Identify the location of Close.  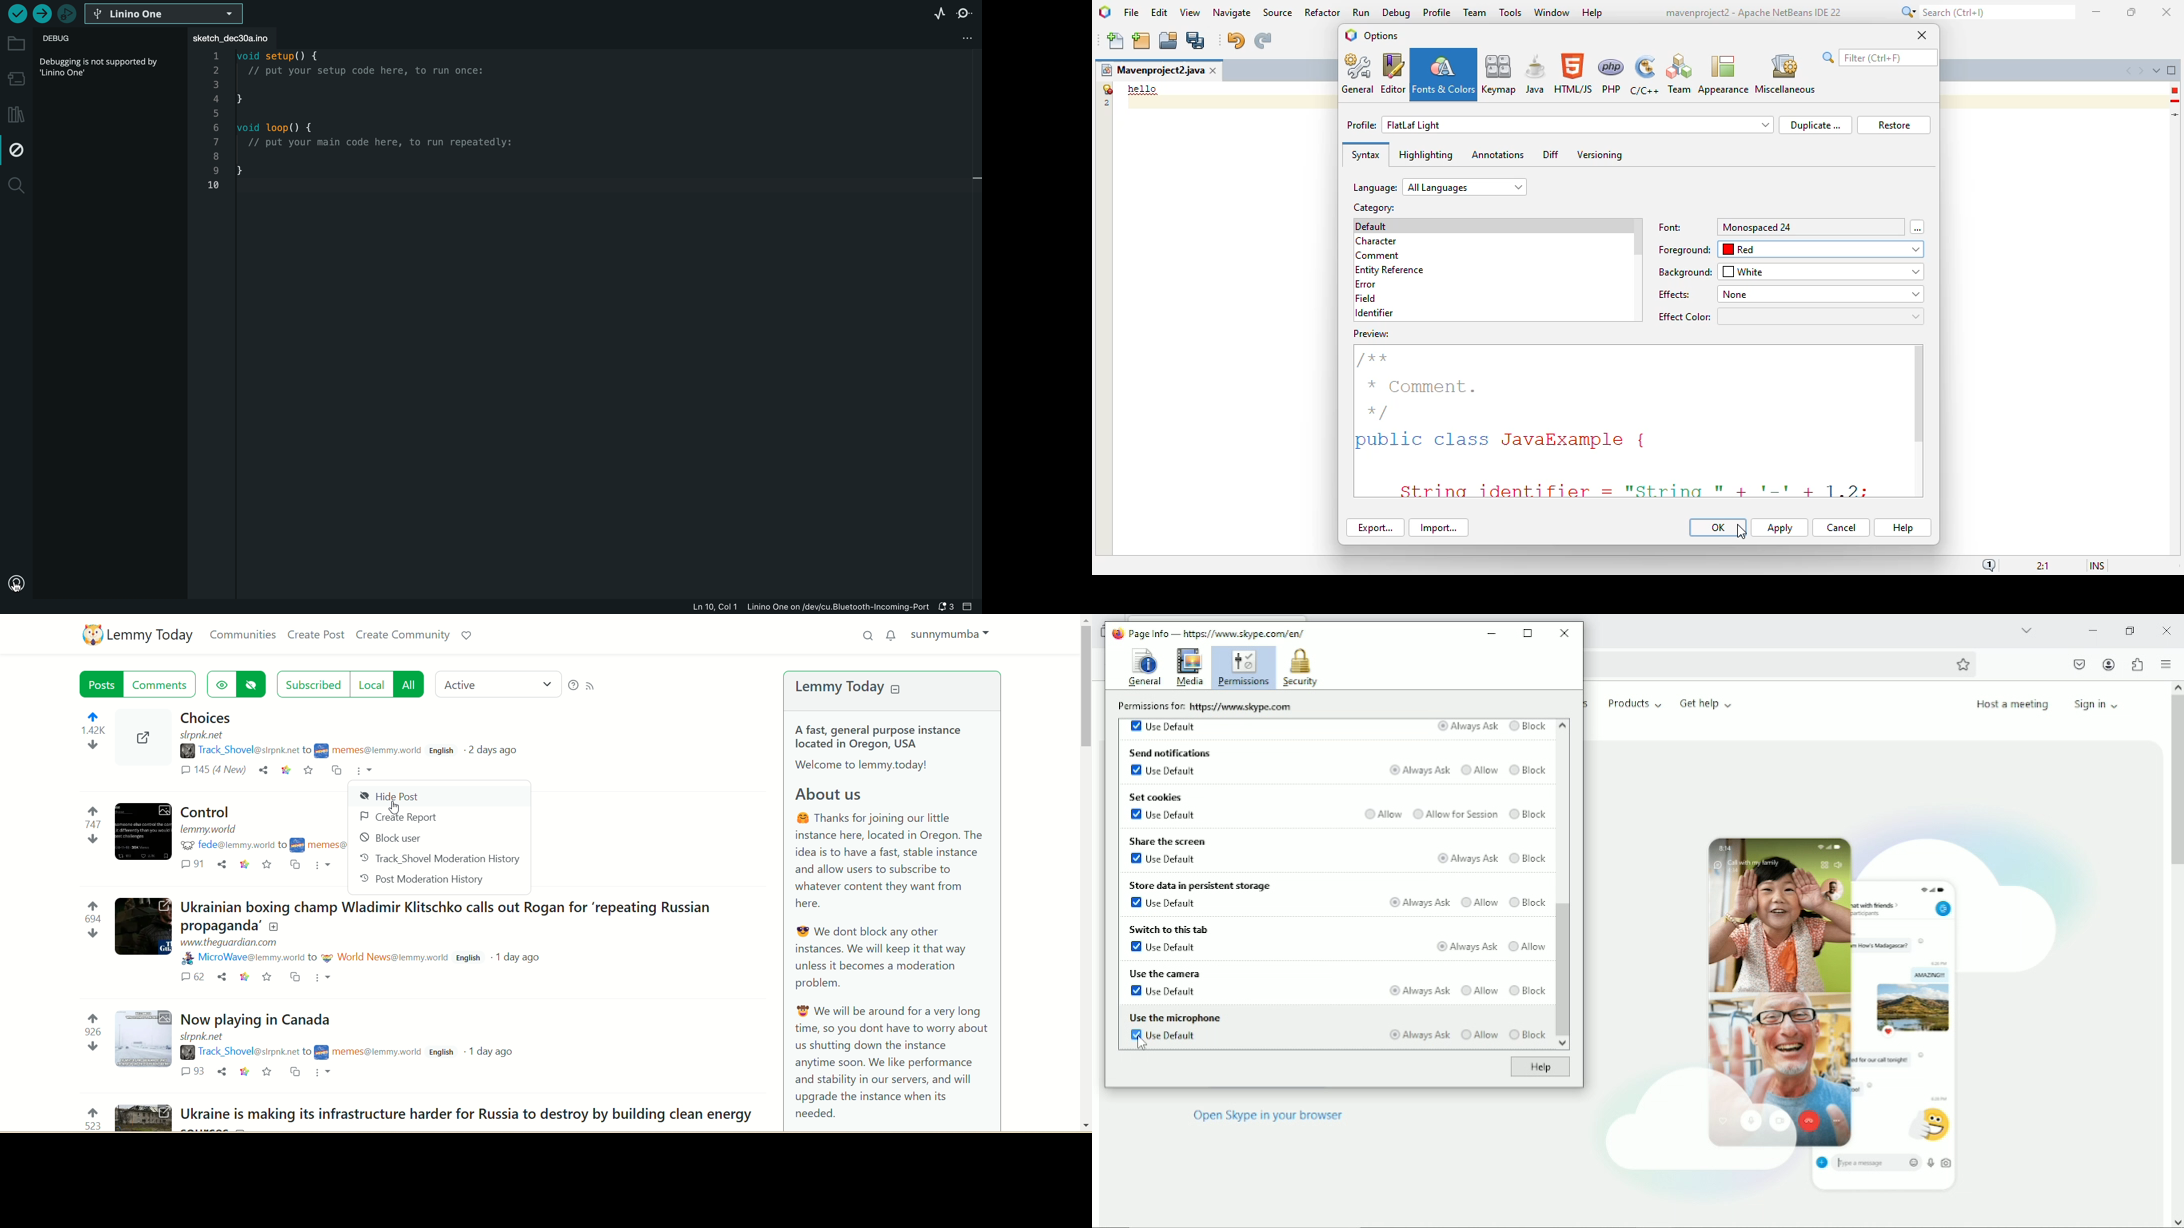
(1564, 632).